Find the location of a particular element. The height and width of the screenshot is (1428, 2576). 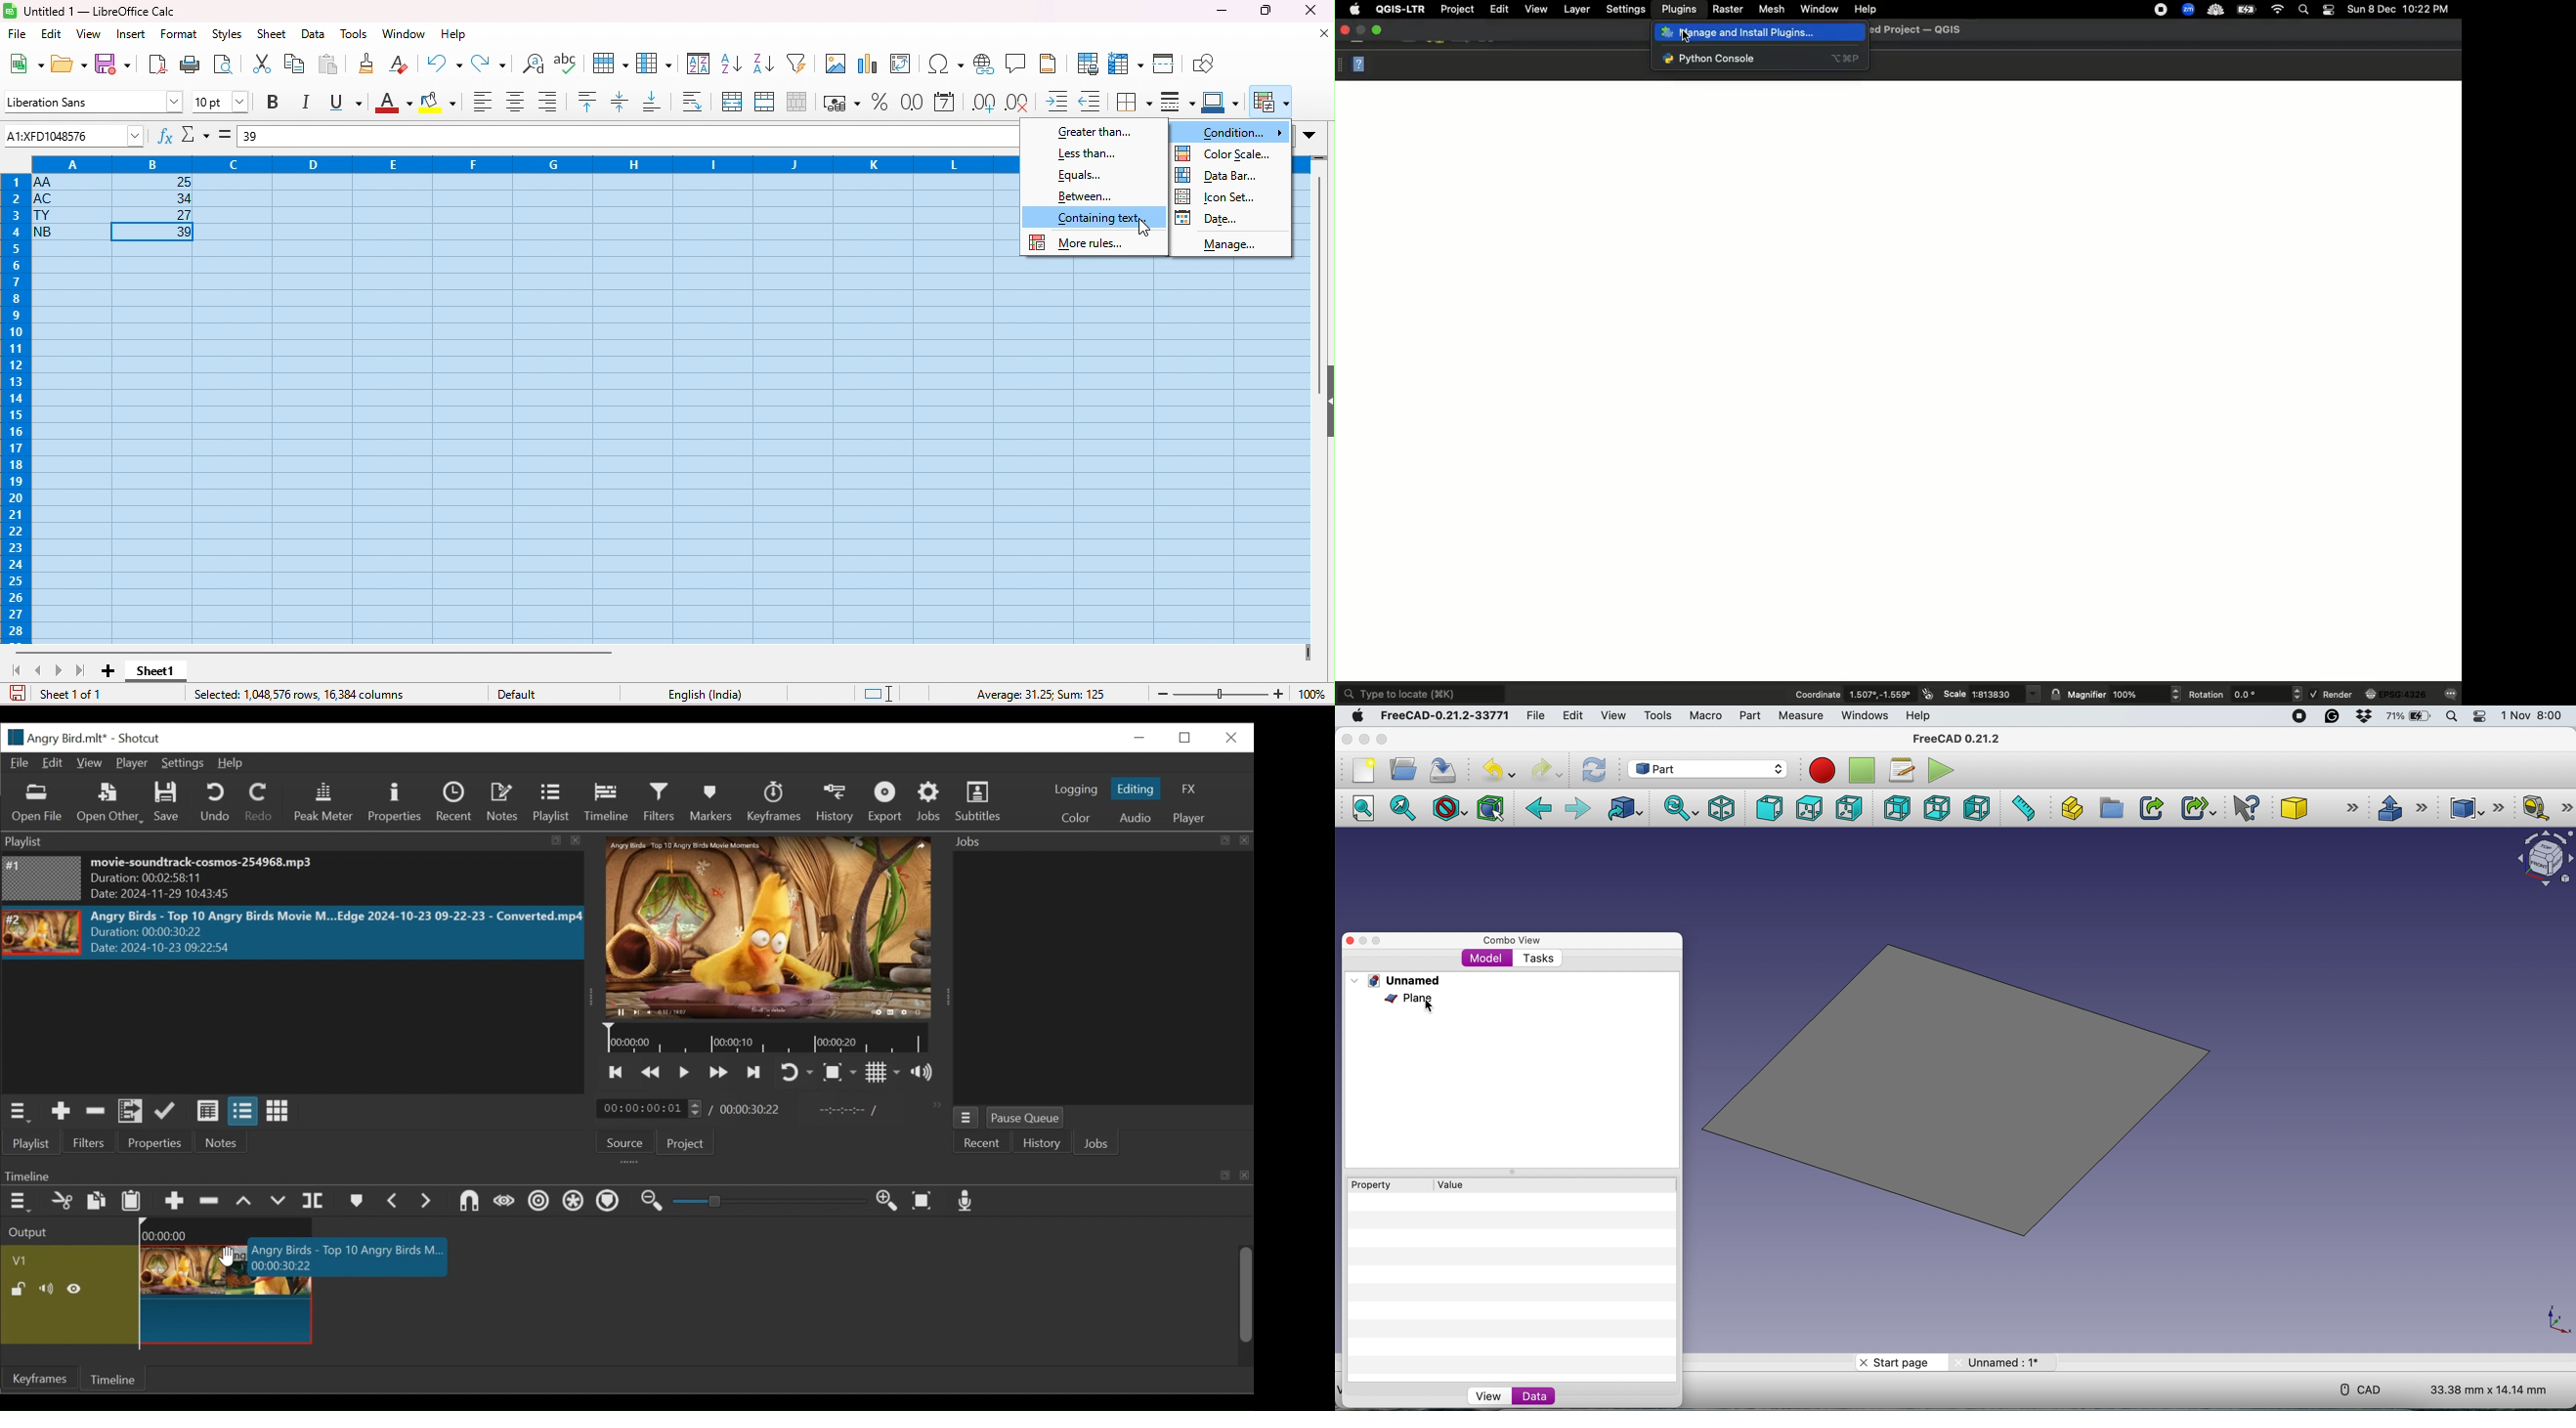

format as currency is located at coordinates (841, 102).